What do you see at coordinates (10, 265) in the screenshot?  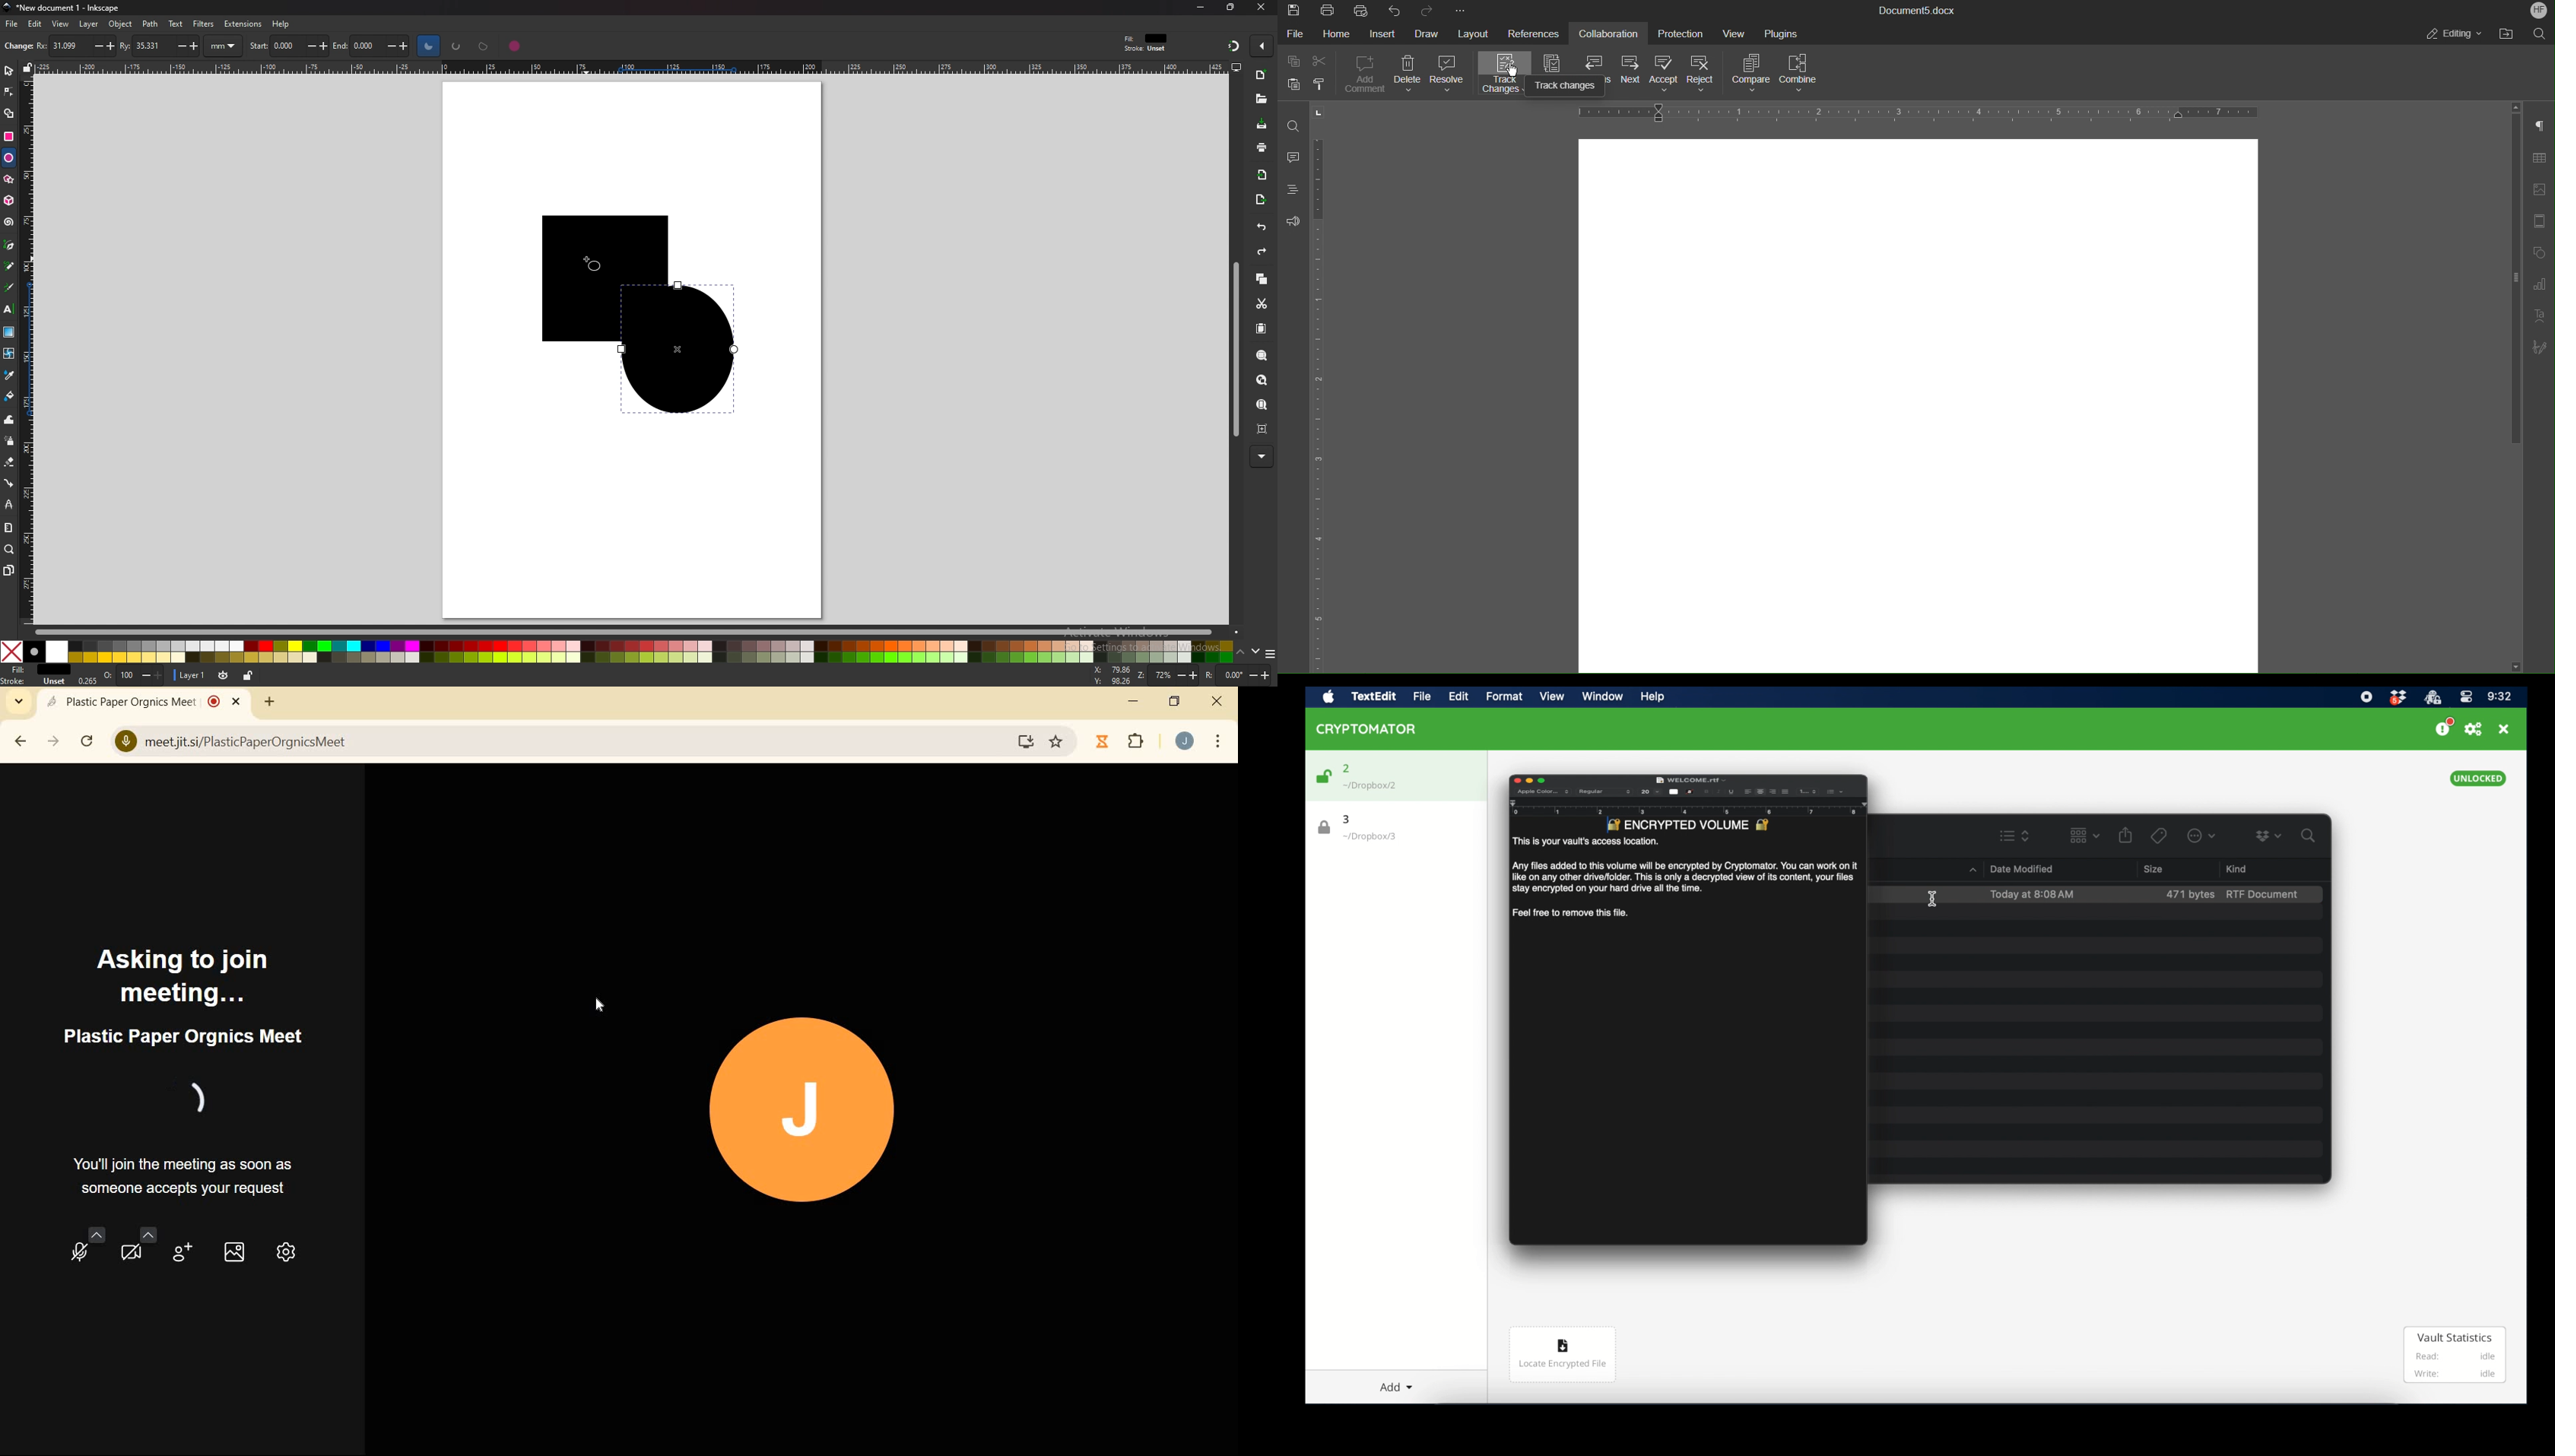 I see `pencil` at bounding box center [10, 265].